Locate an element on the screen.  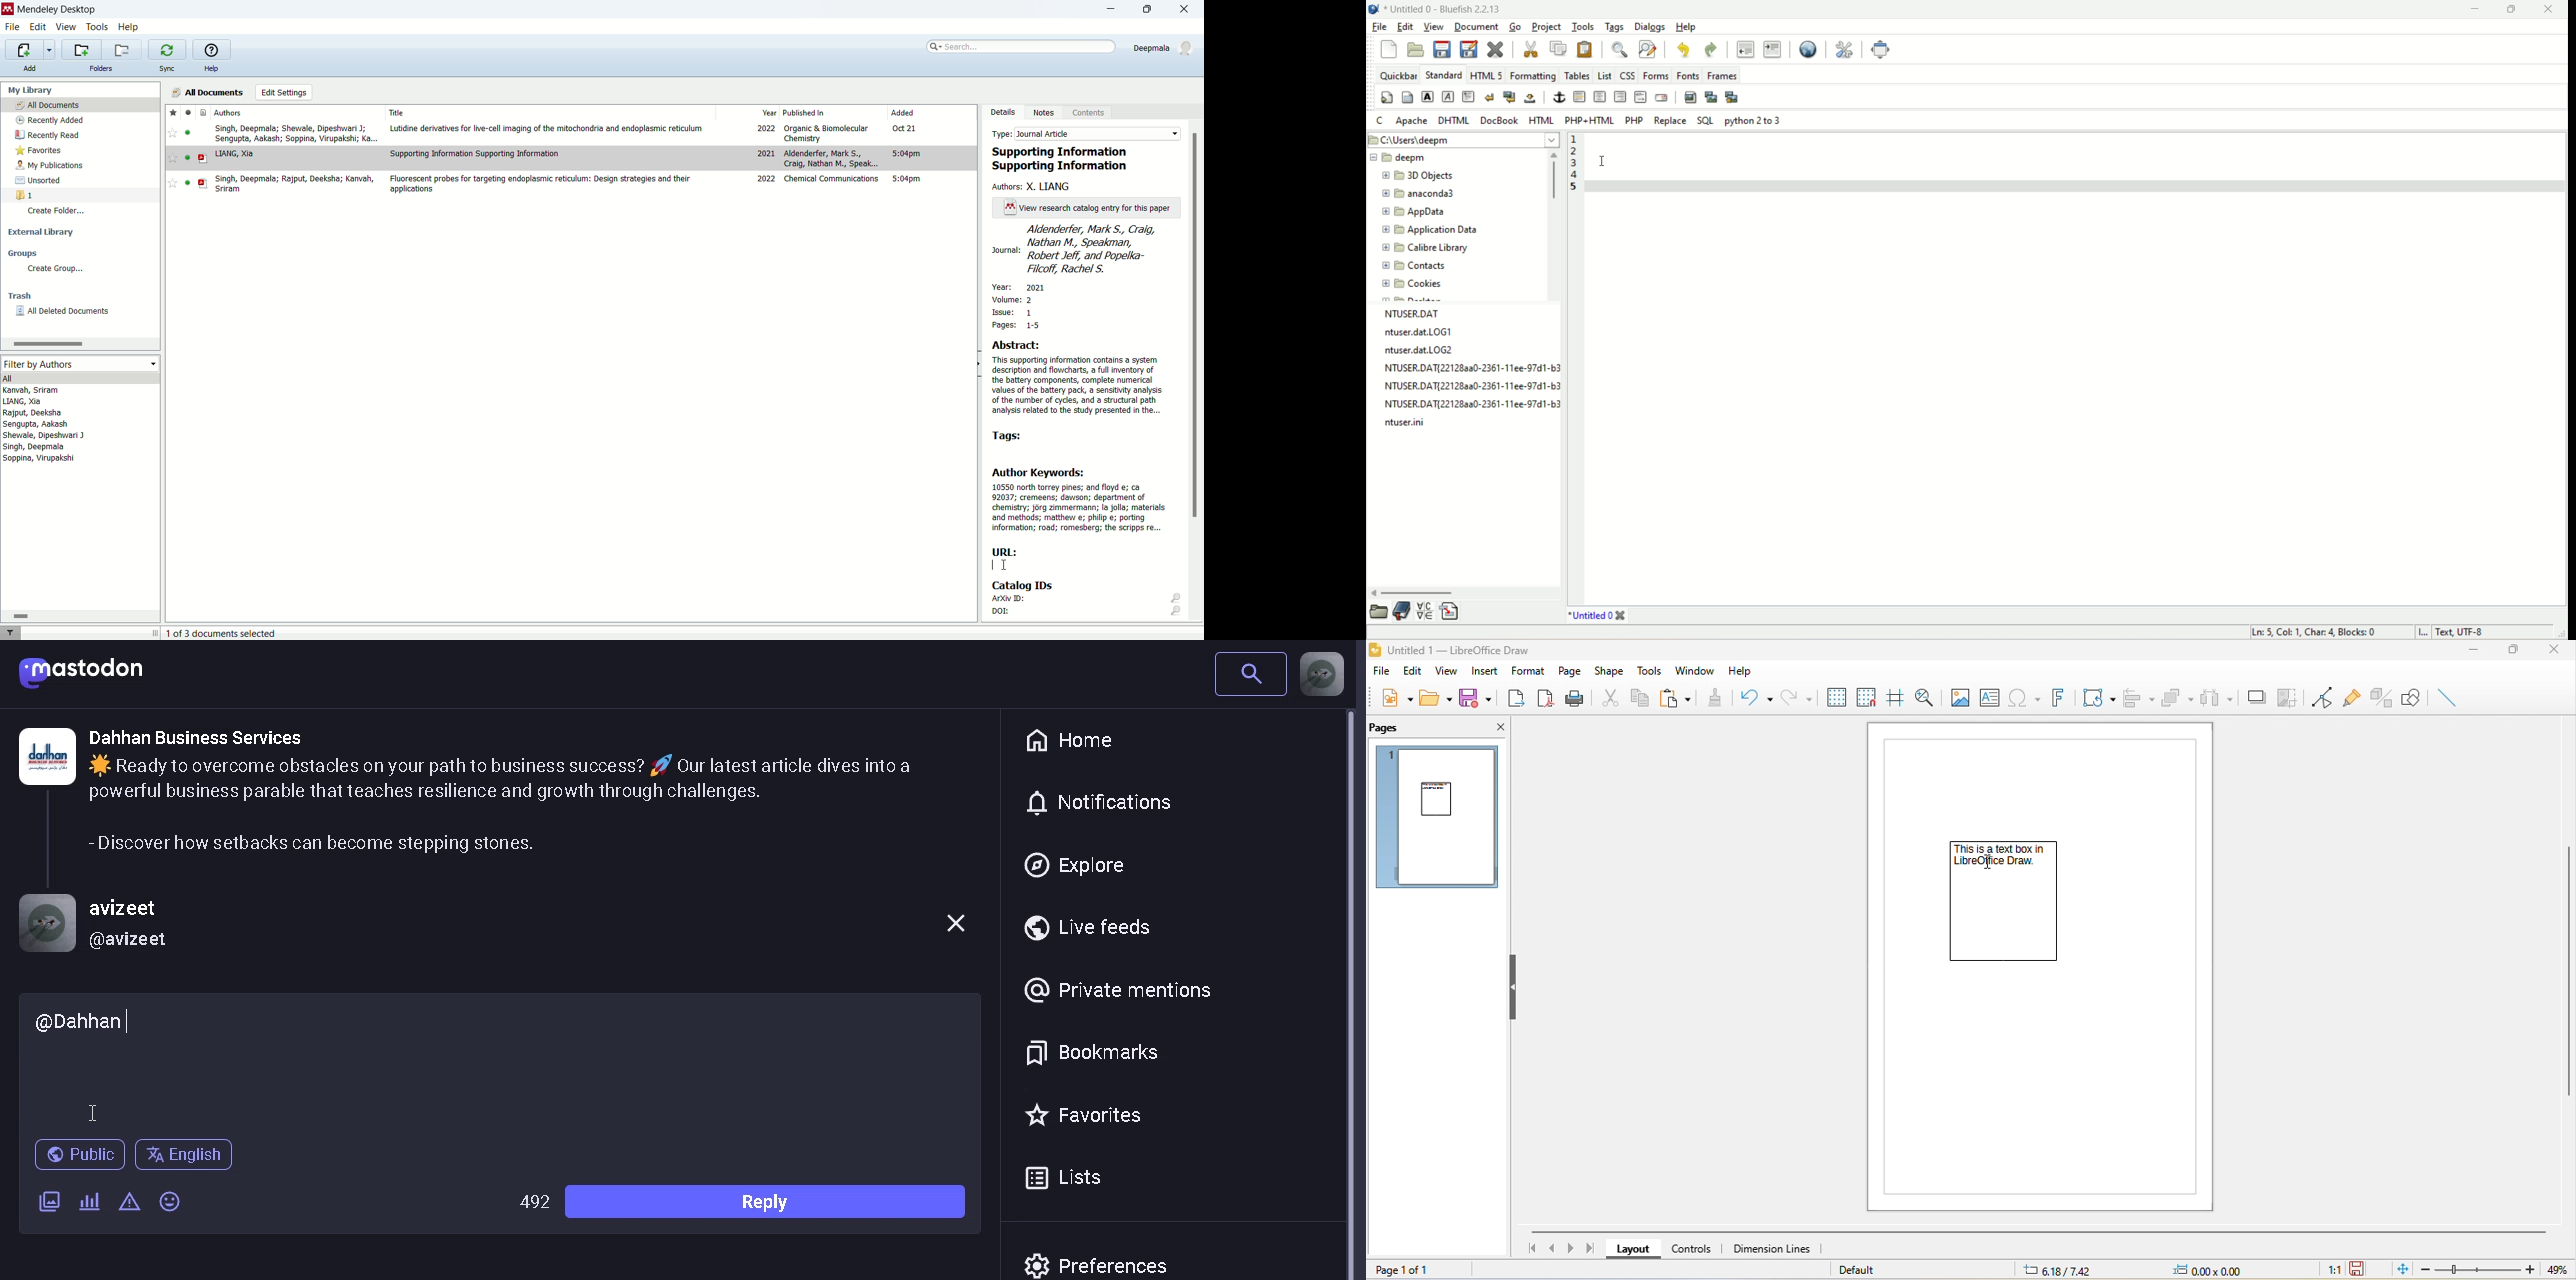
first page is located at coordinates (1526, 1247).